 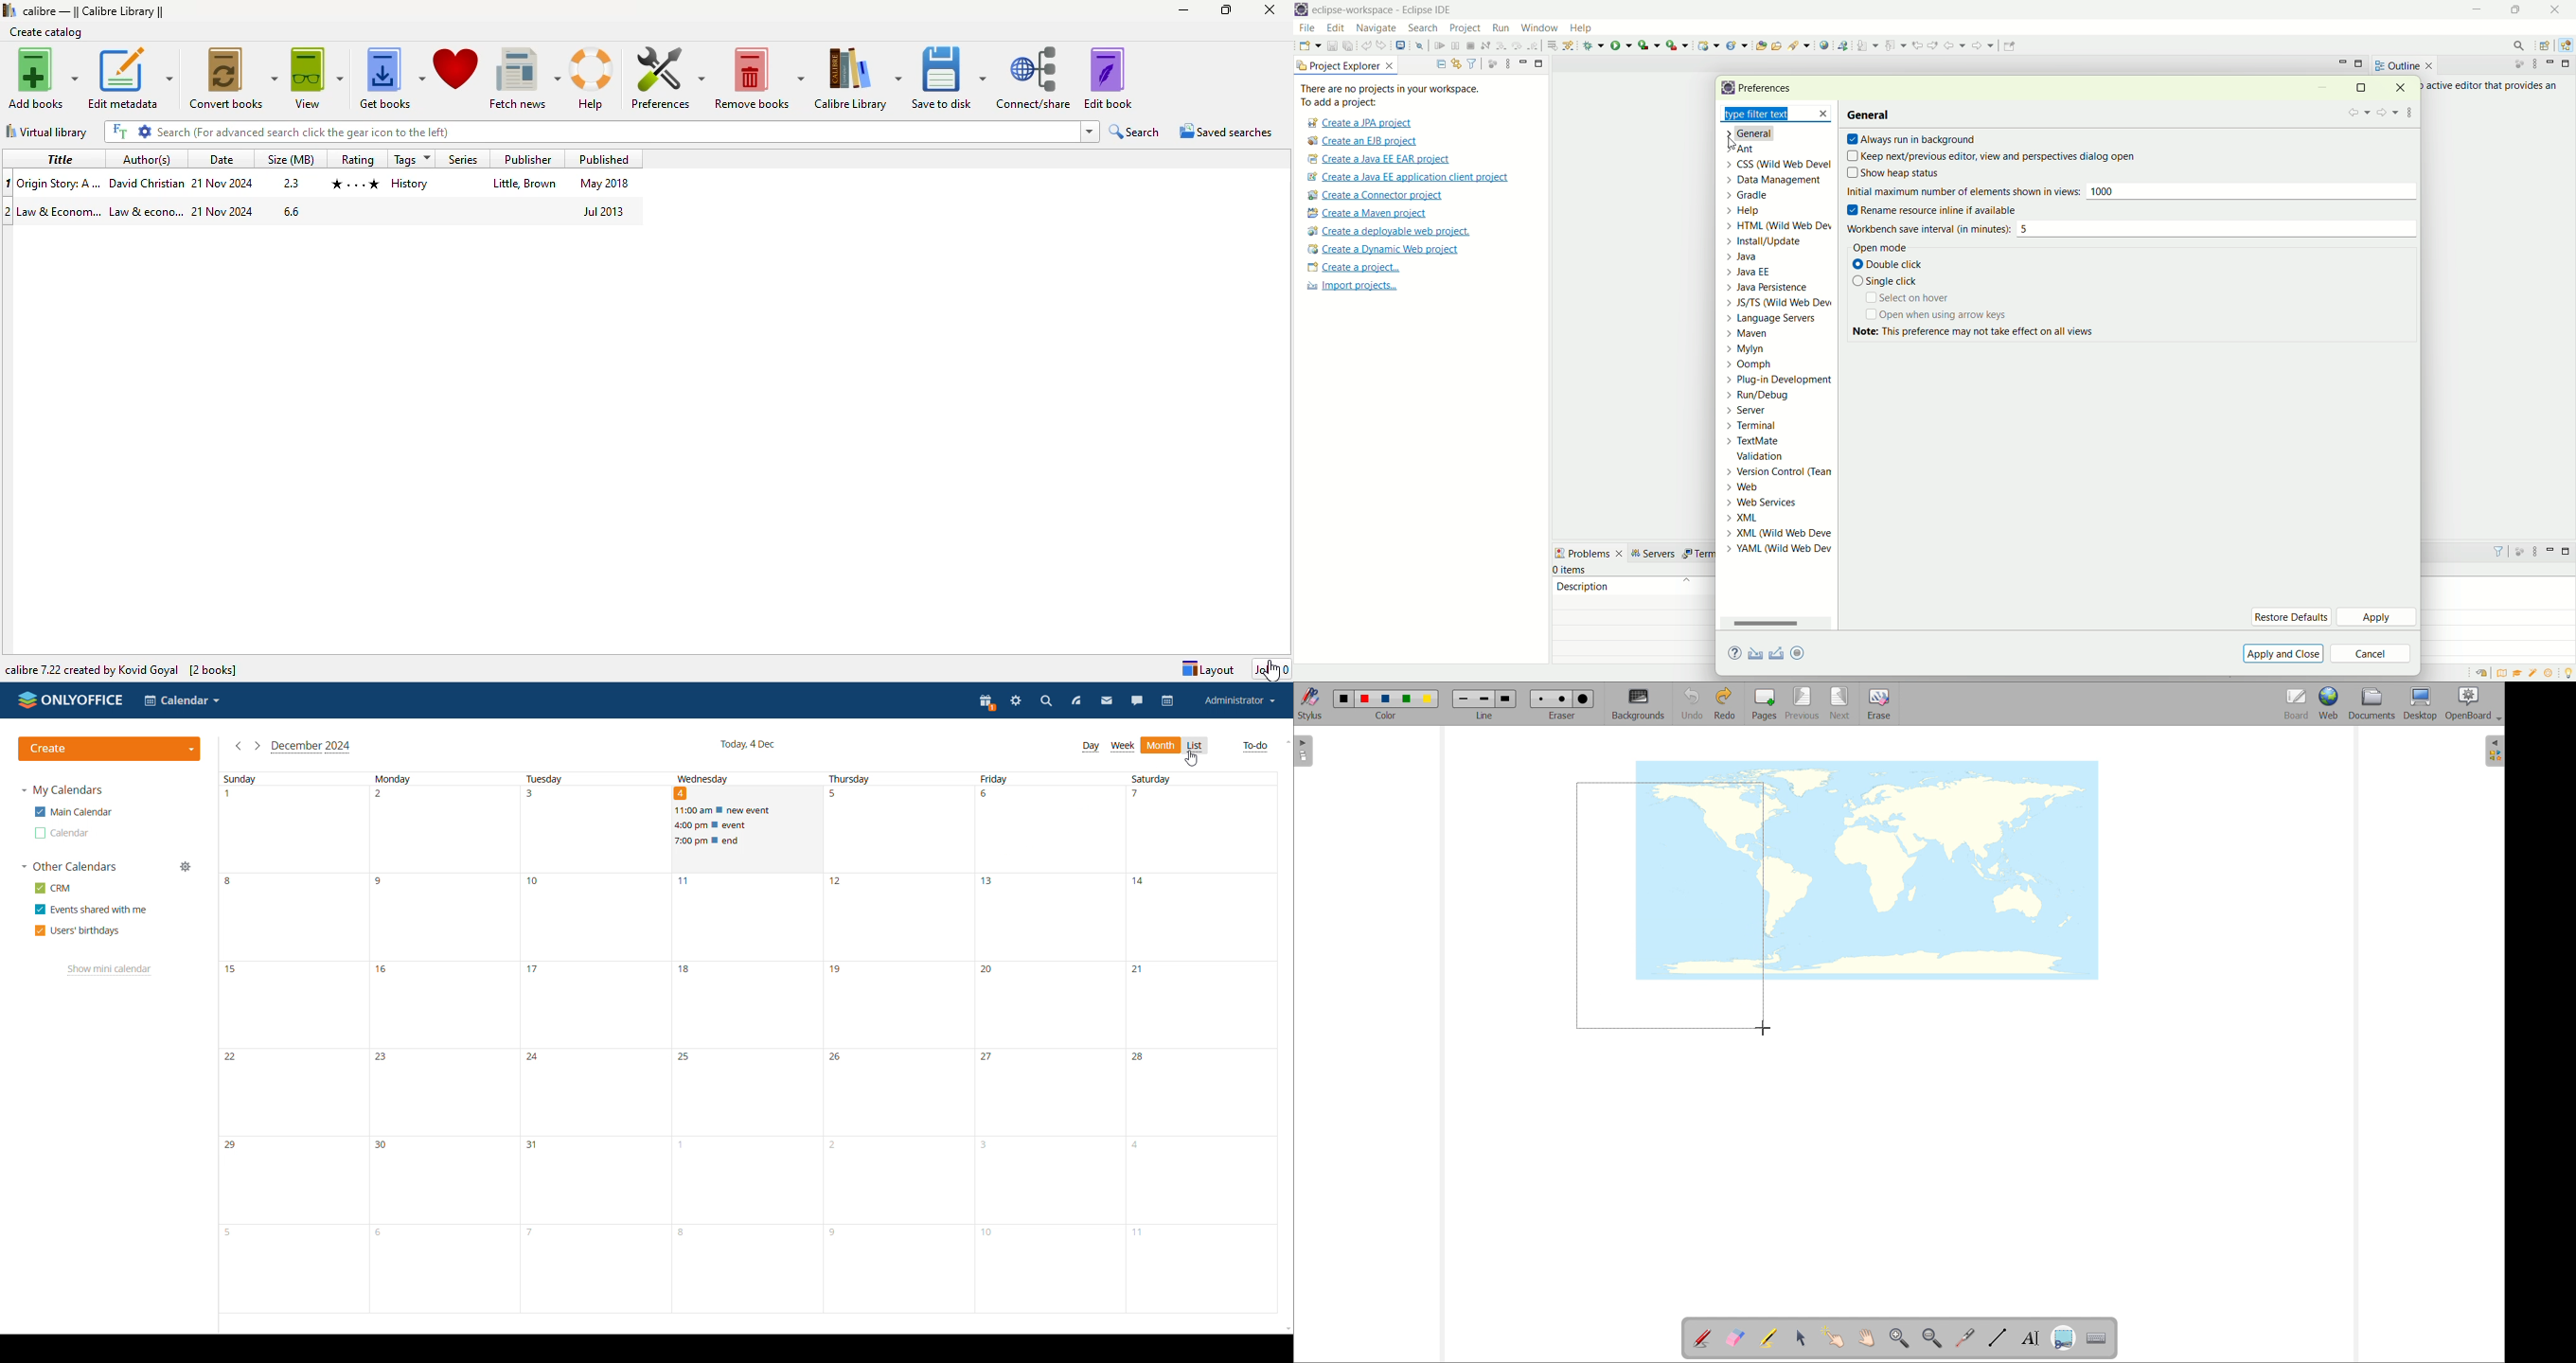 What do you see at coordinates (2130, 194) in the screenshot?
I see `initial maximum number of elements shown in views 1000` at bounding box center [2130, 194].